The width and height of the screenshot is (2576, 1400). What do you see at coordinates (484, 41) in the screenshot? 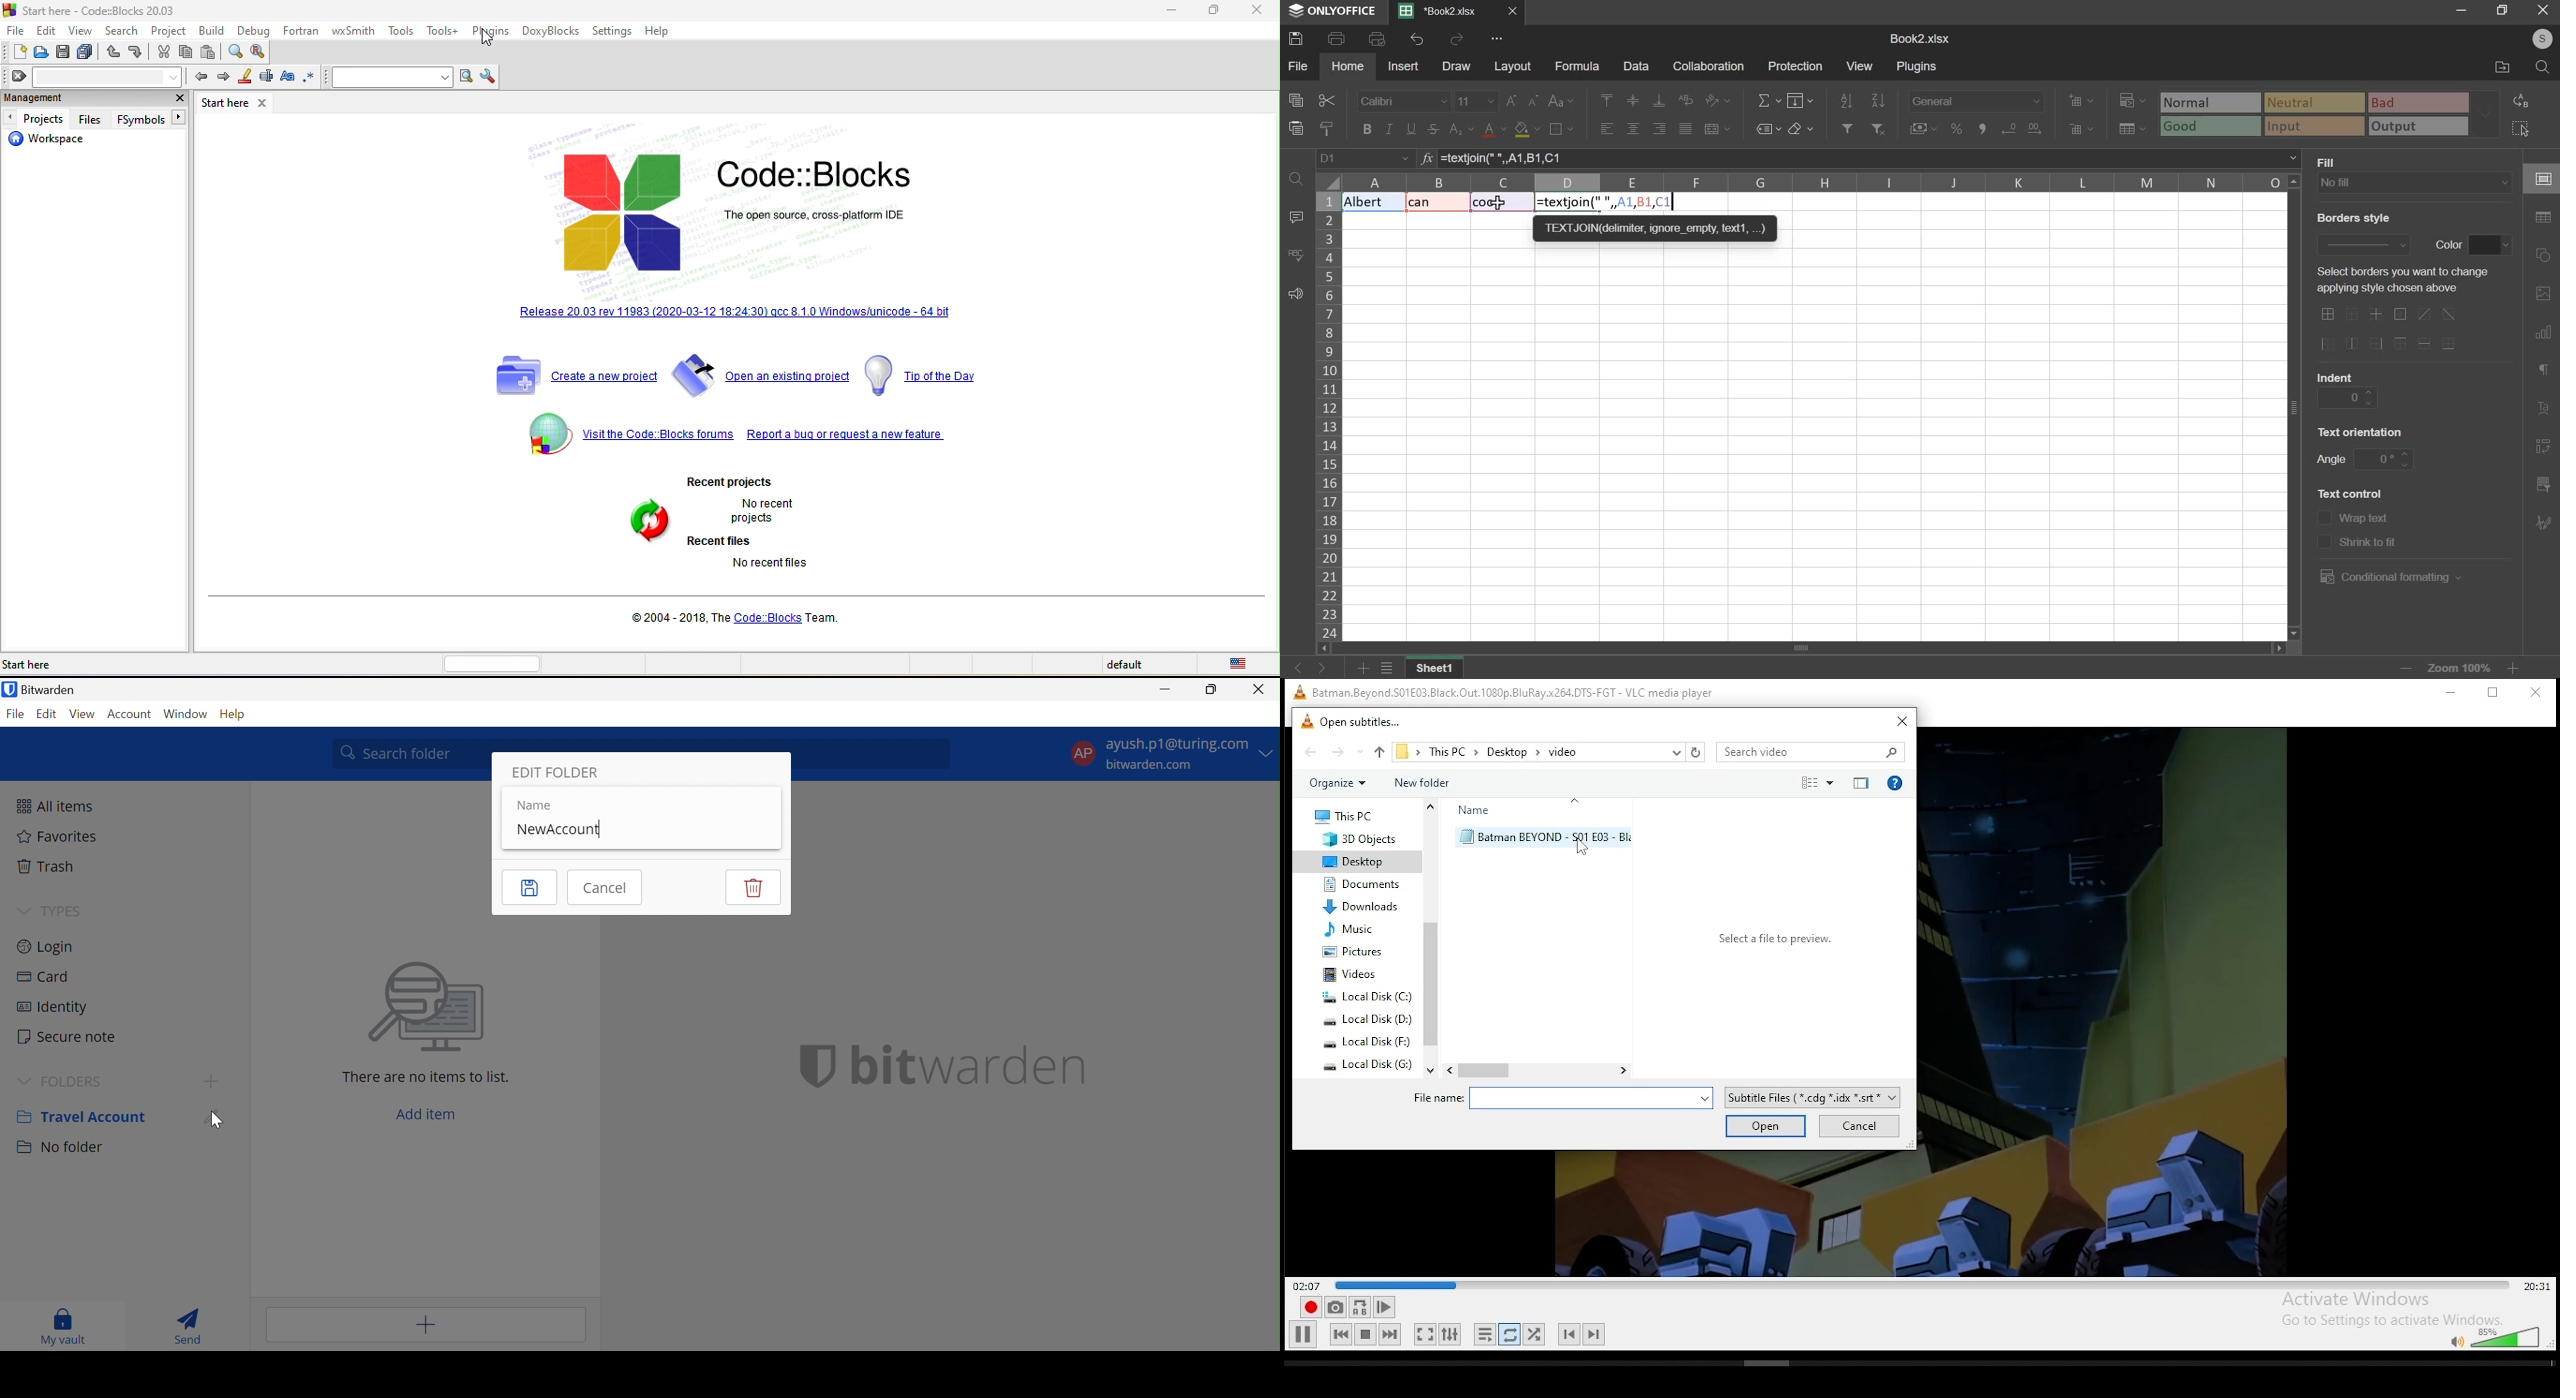
I see `cursor` at bounding box center [484, 41].